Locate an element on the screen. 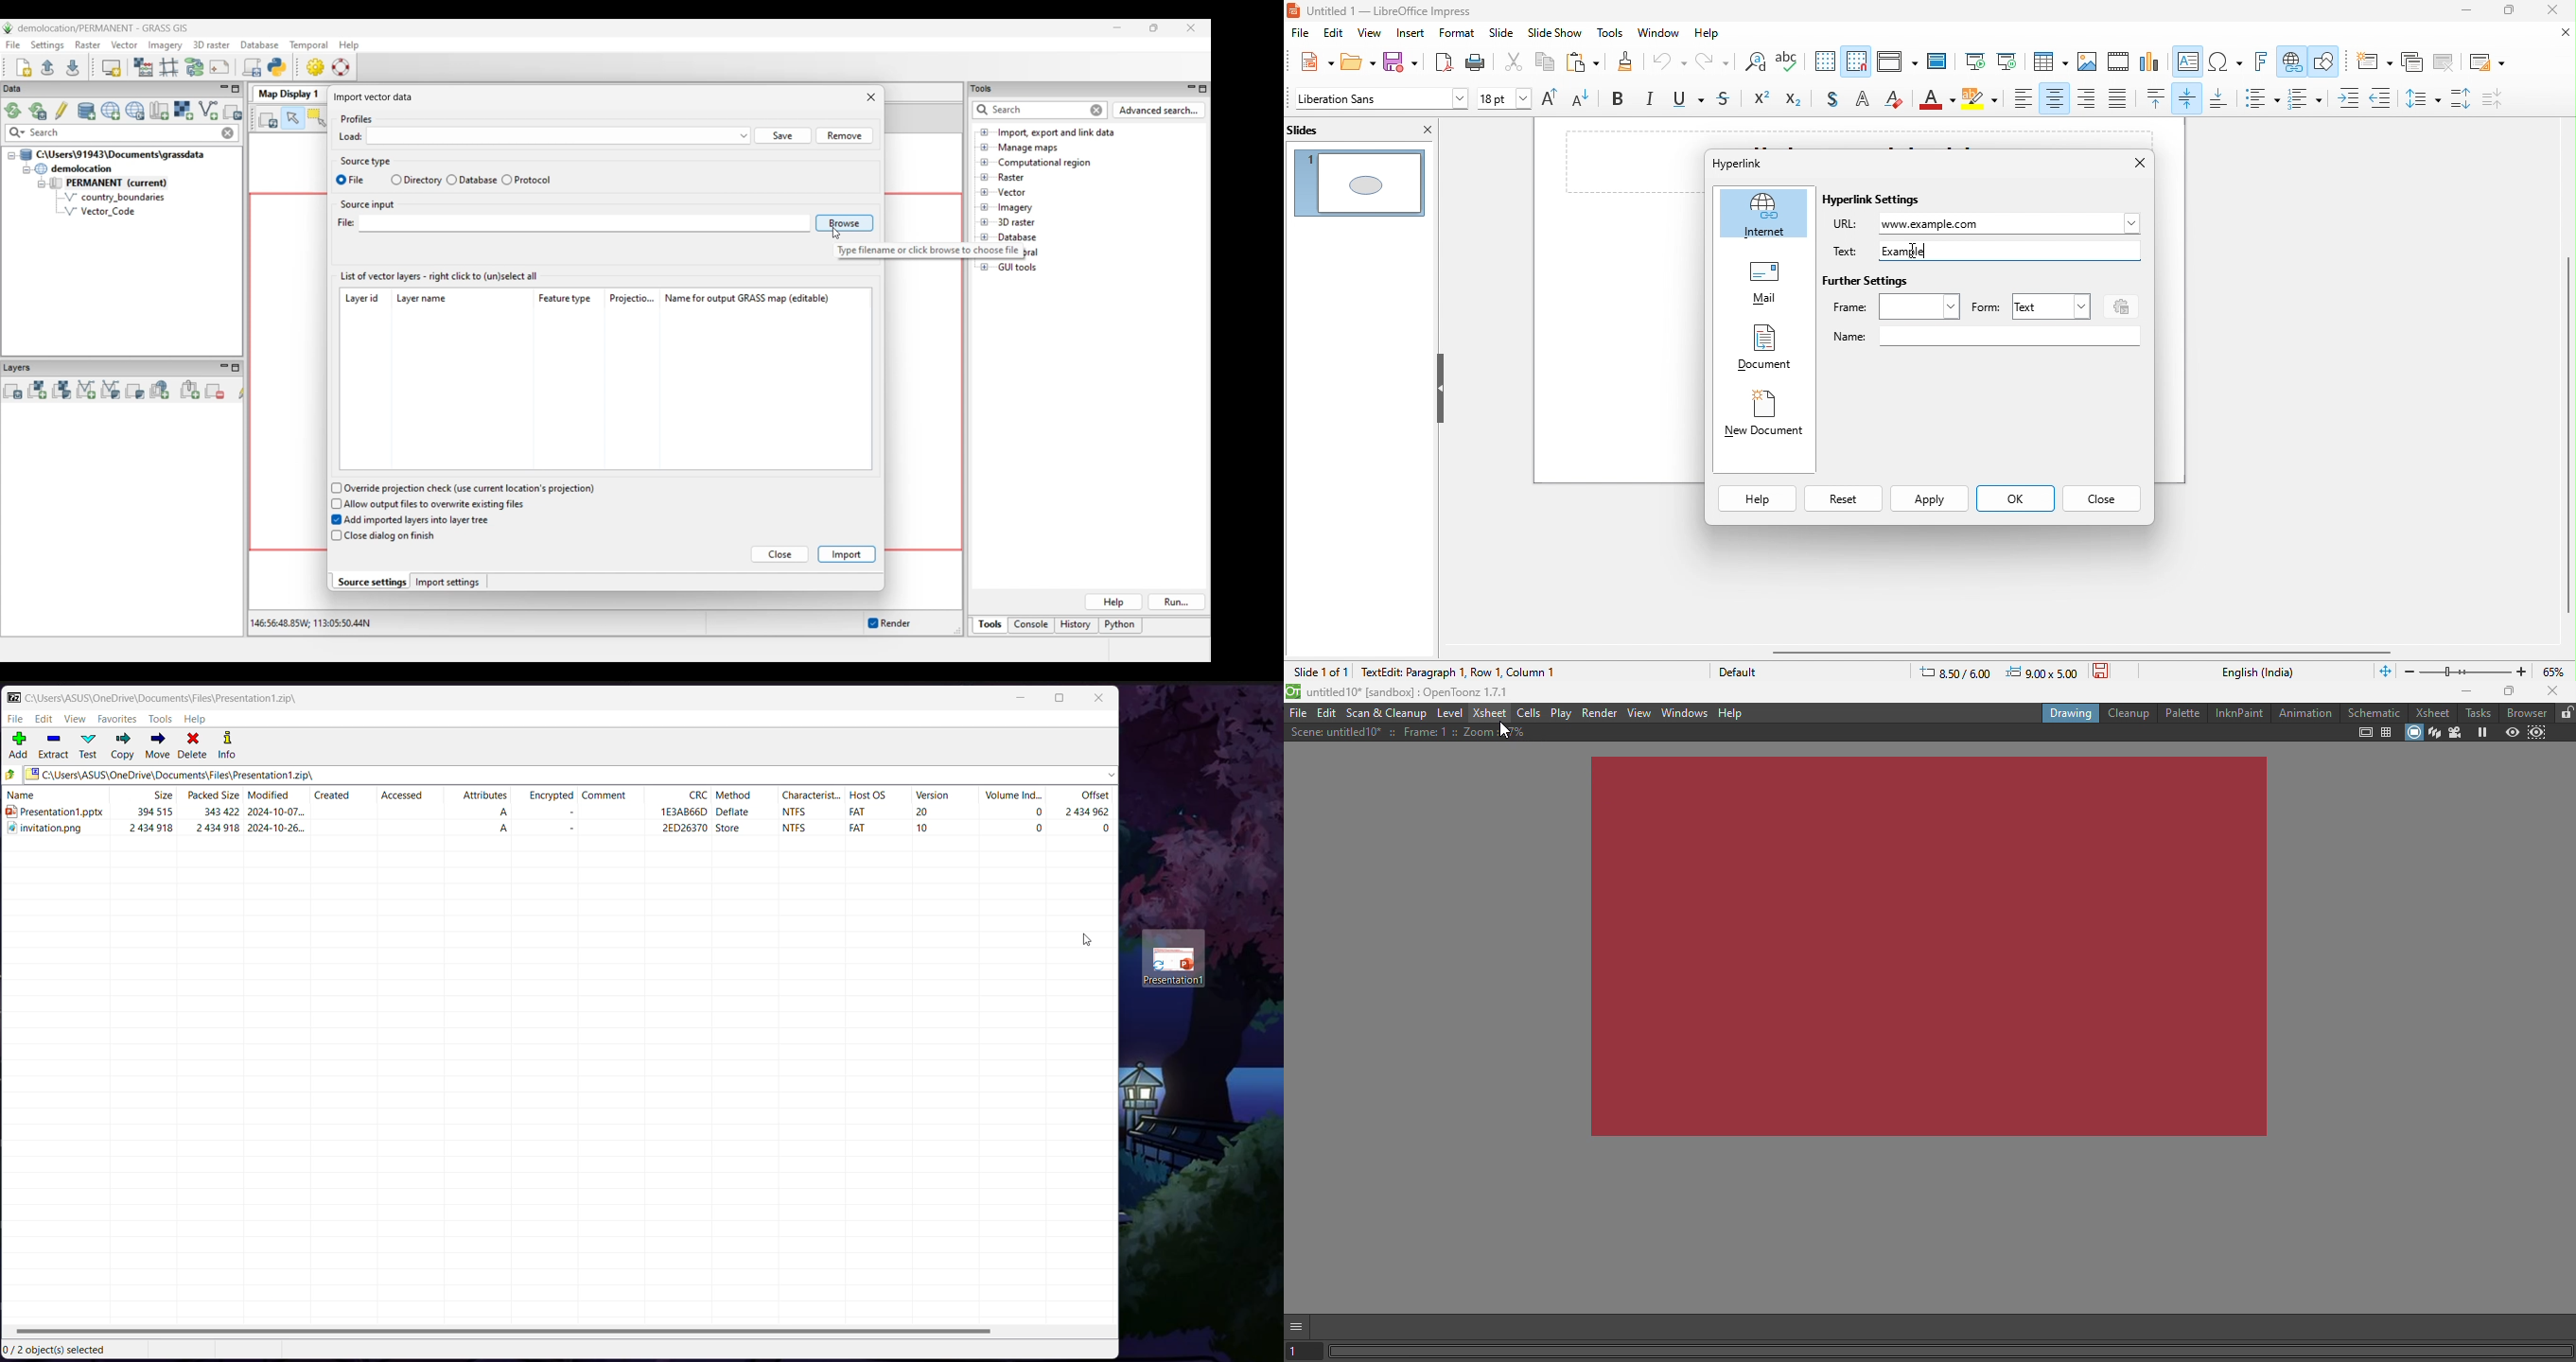 This screenshot has height=1372, width=2576. save the document is located at coordinates (2107, 670).